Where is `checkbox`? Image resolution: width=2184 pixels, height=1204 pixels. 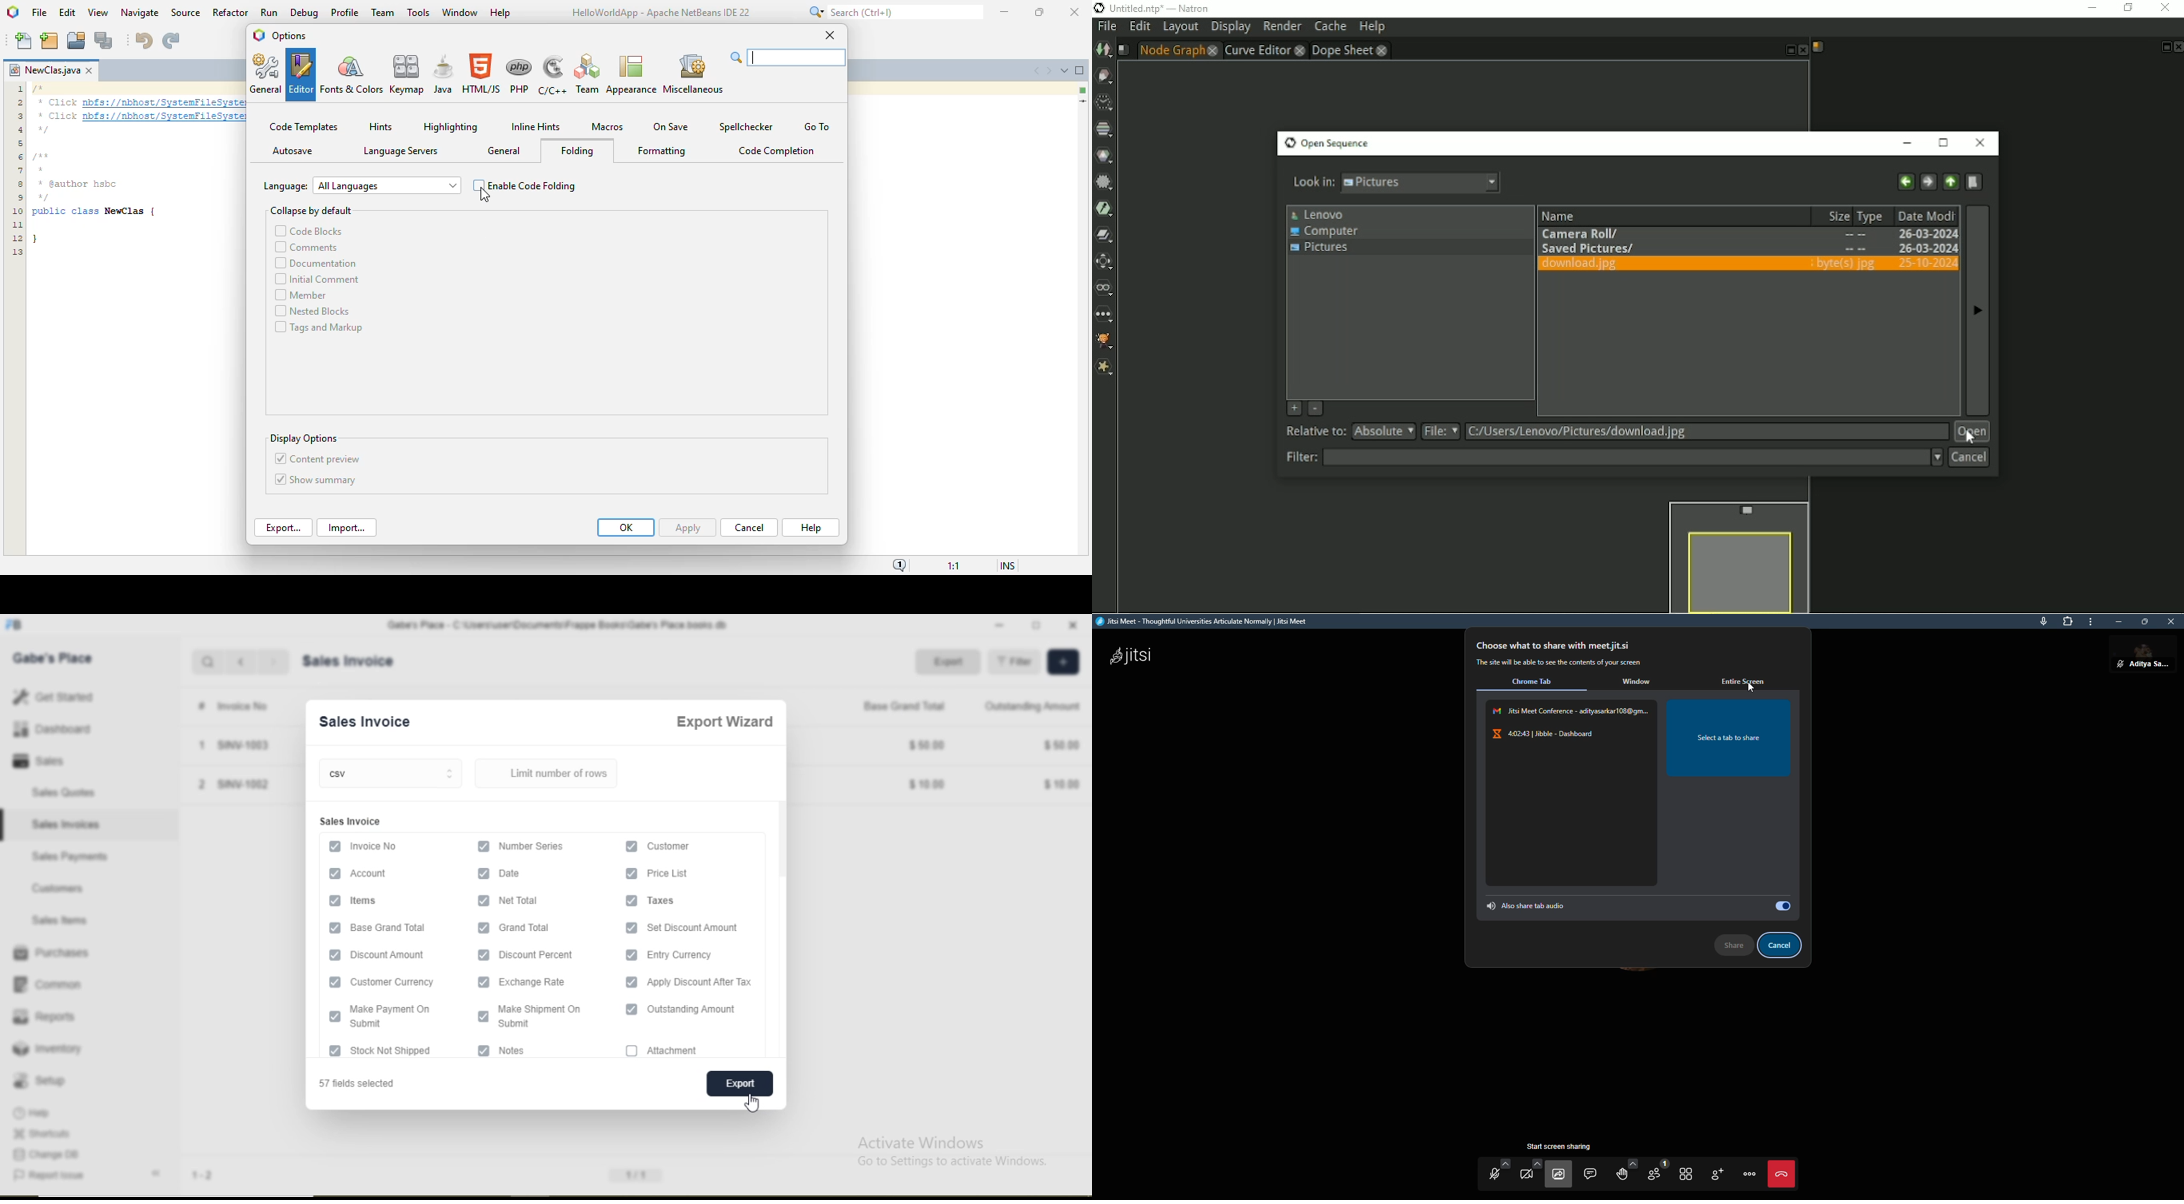 checkbox is located at coordinates (631, 1052).